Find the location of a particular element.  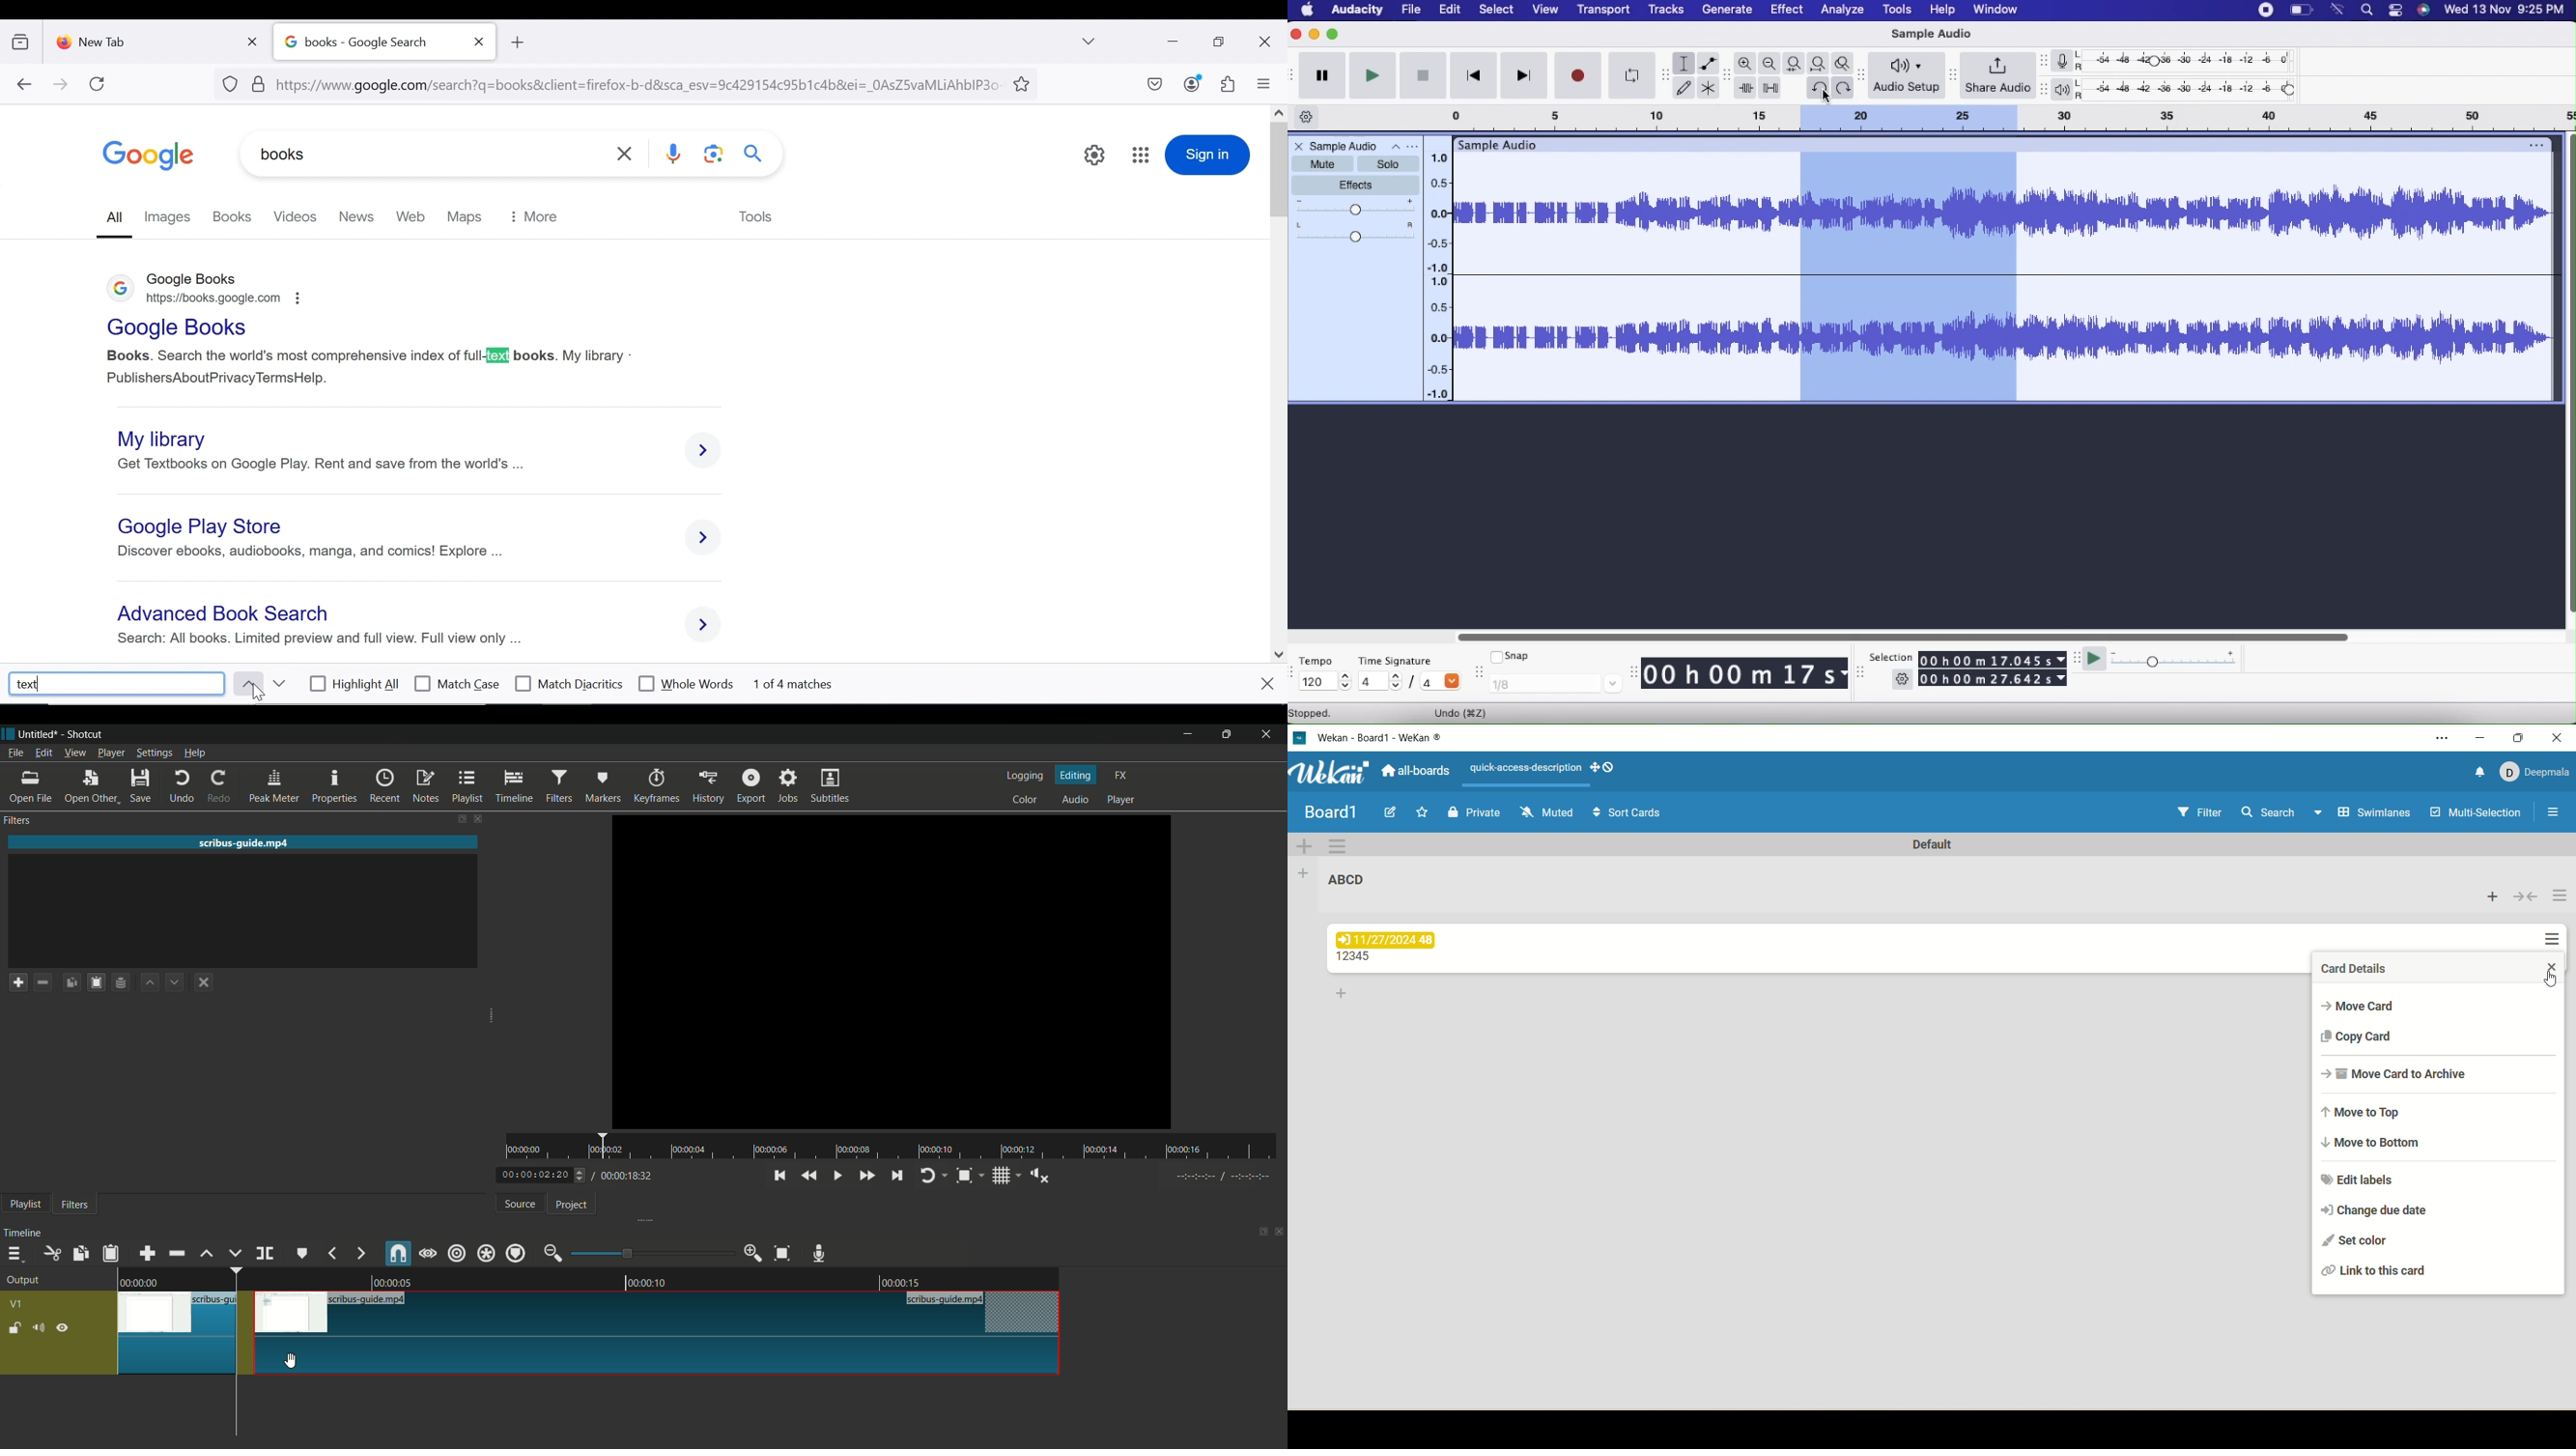

total time is located at coordinates (623, 1176).